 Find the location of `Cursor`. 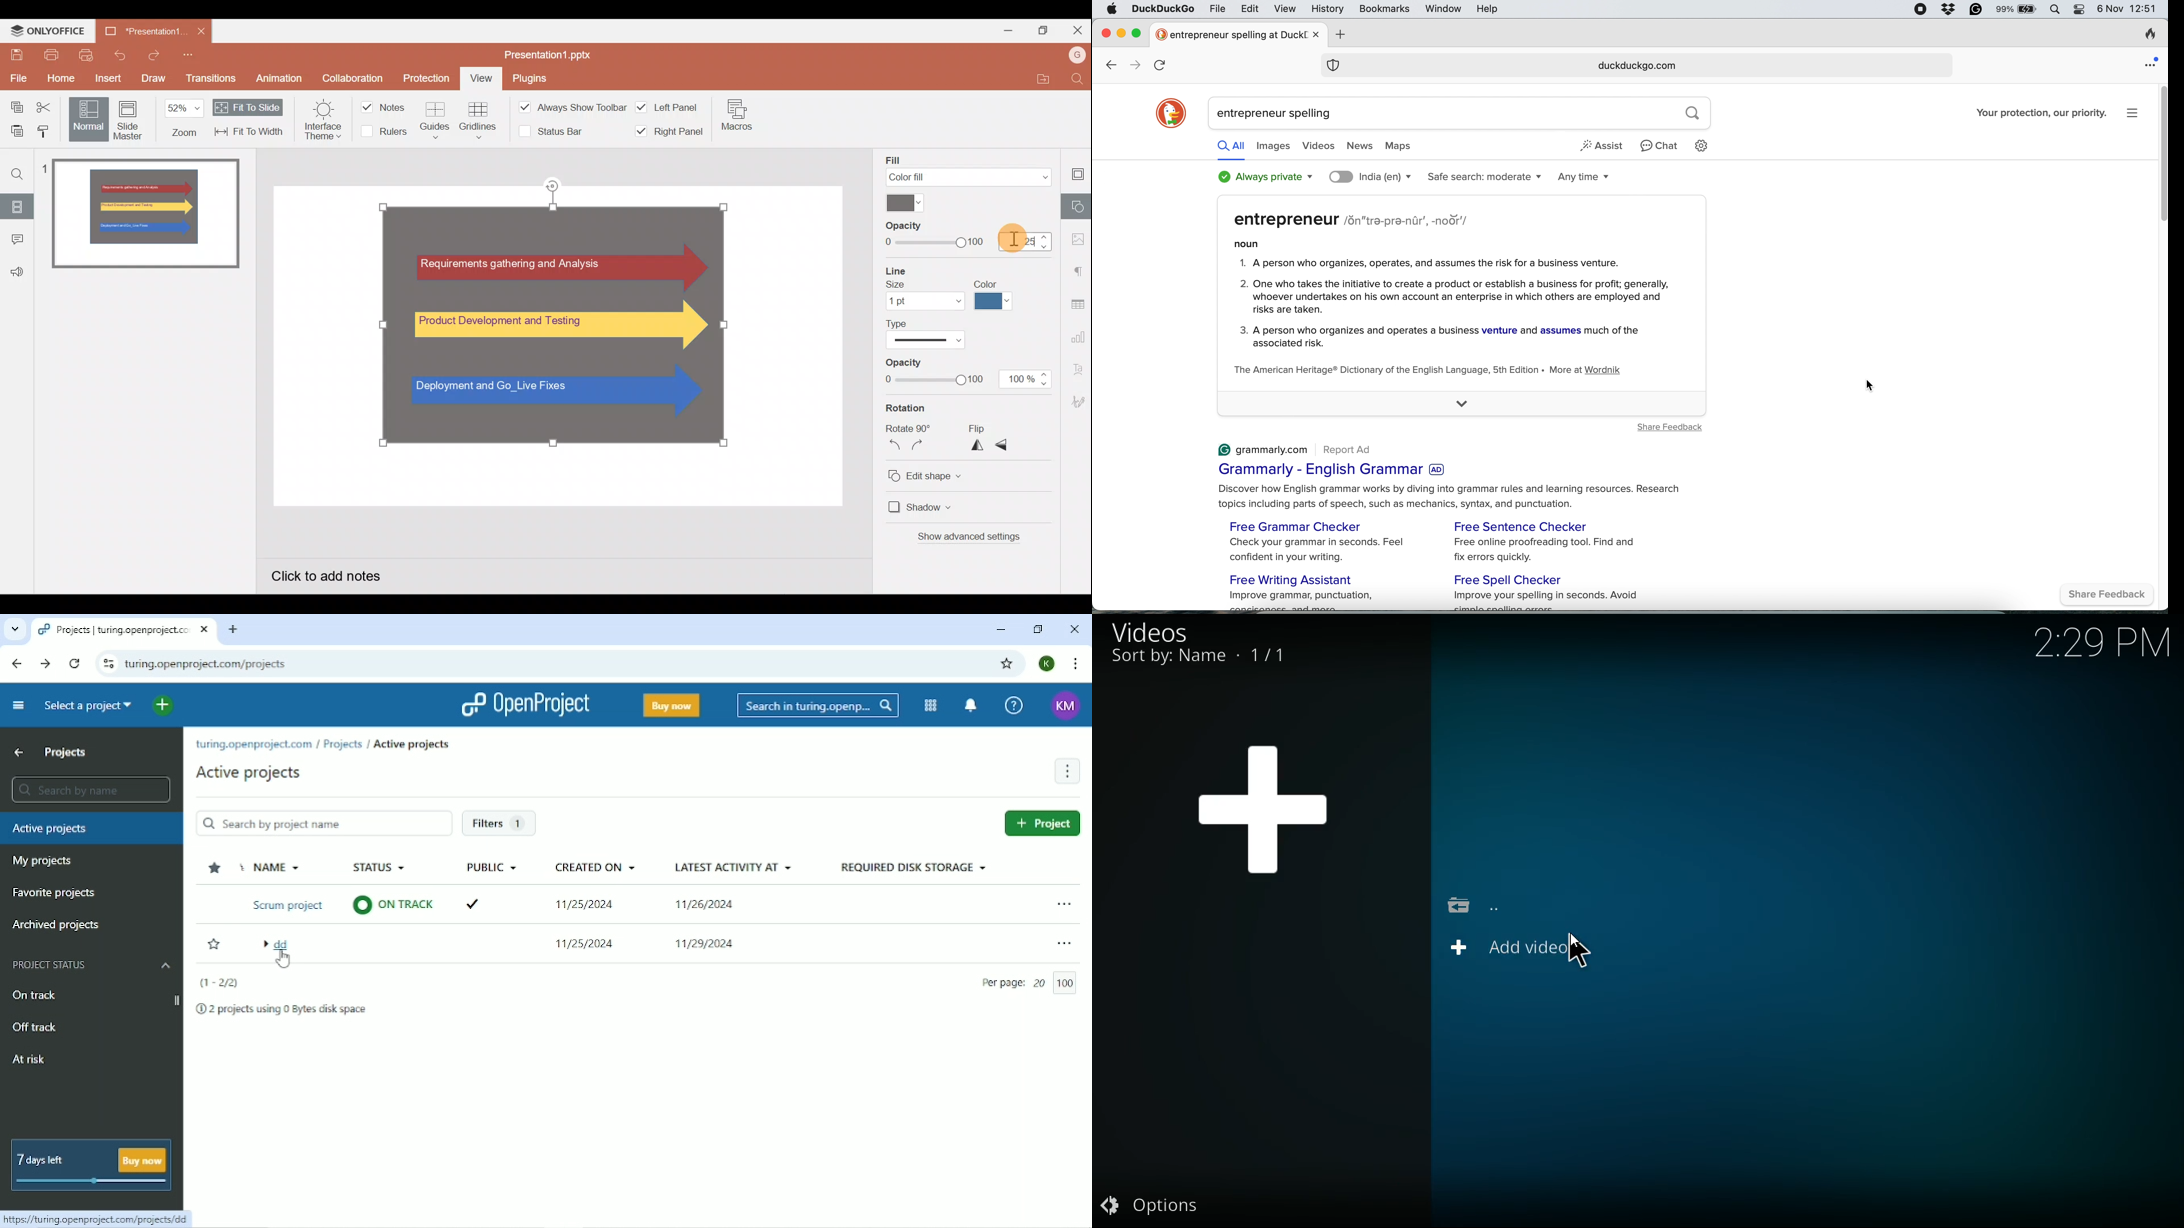

Cursor is located at coordinates (1573, 951).